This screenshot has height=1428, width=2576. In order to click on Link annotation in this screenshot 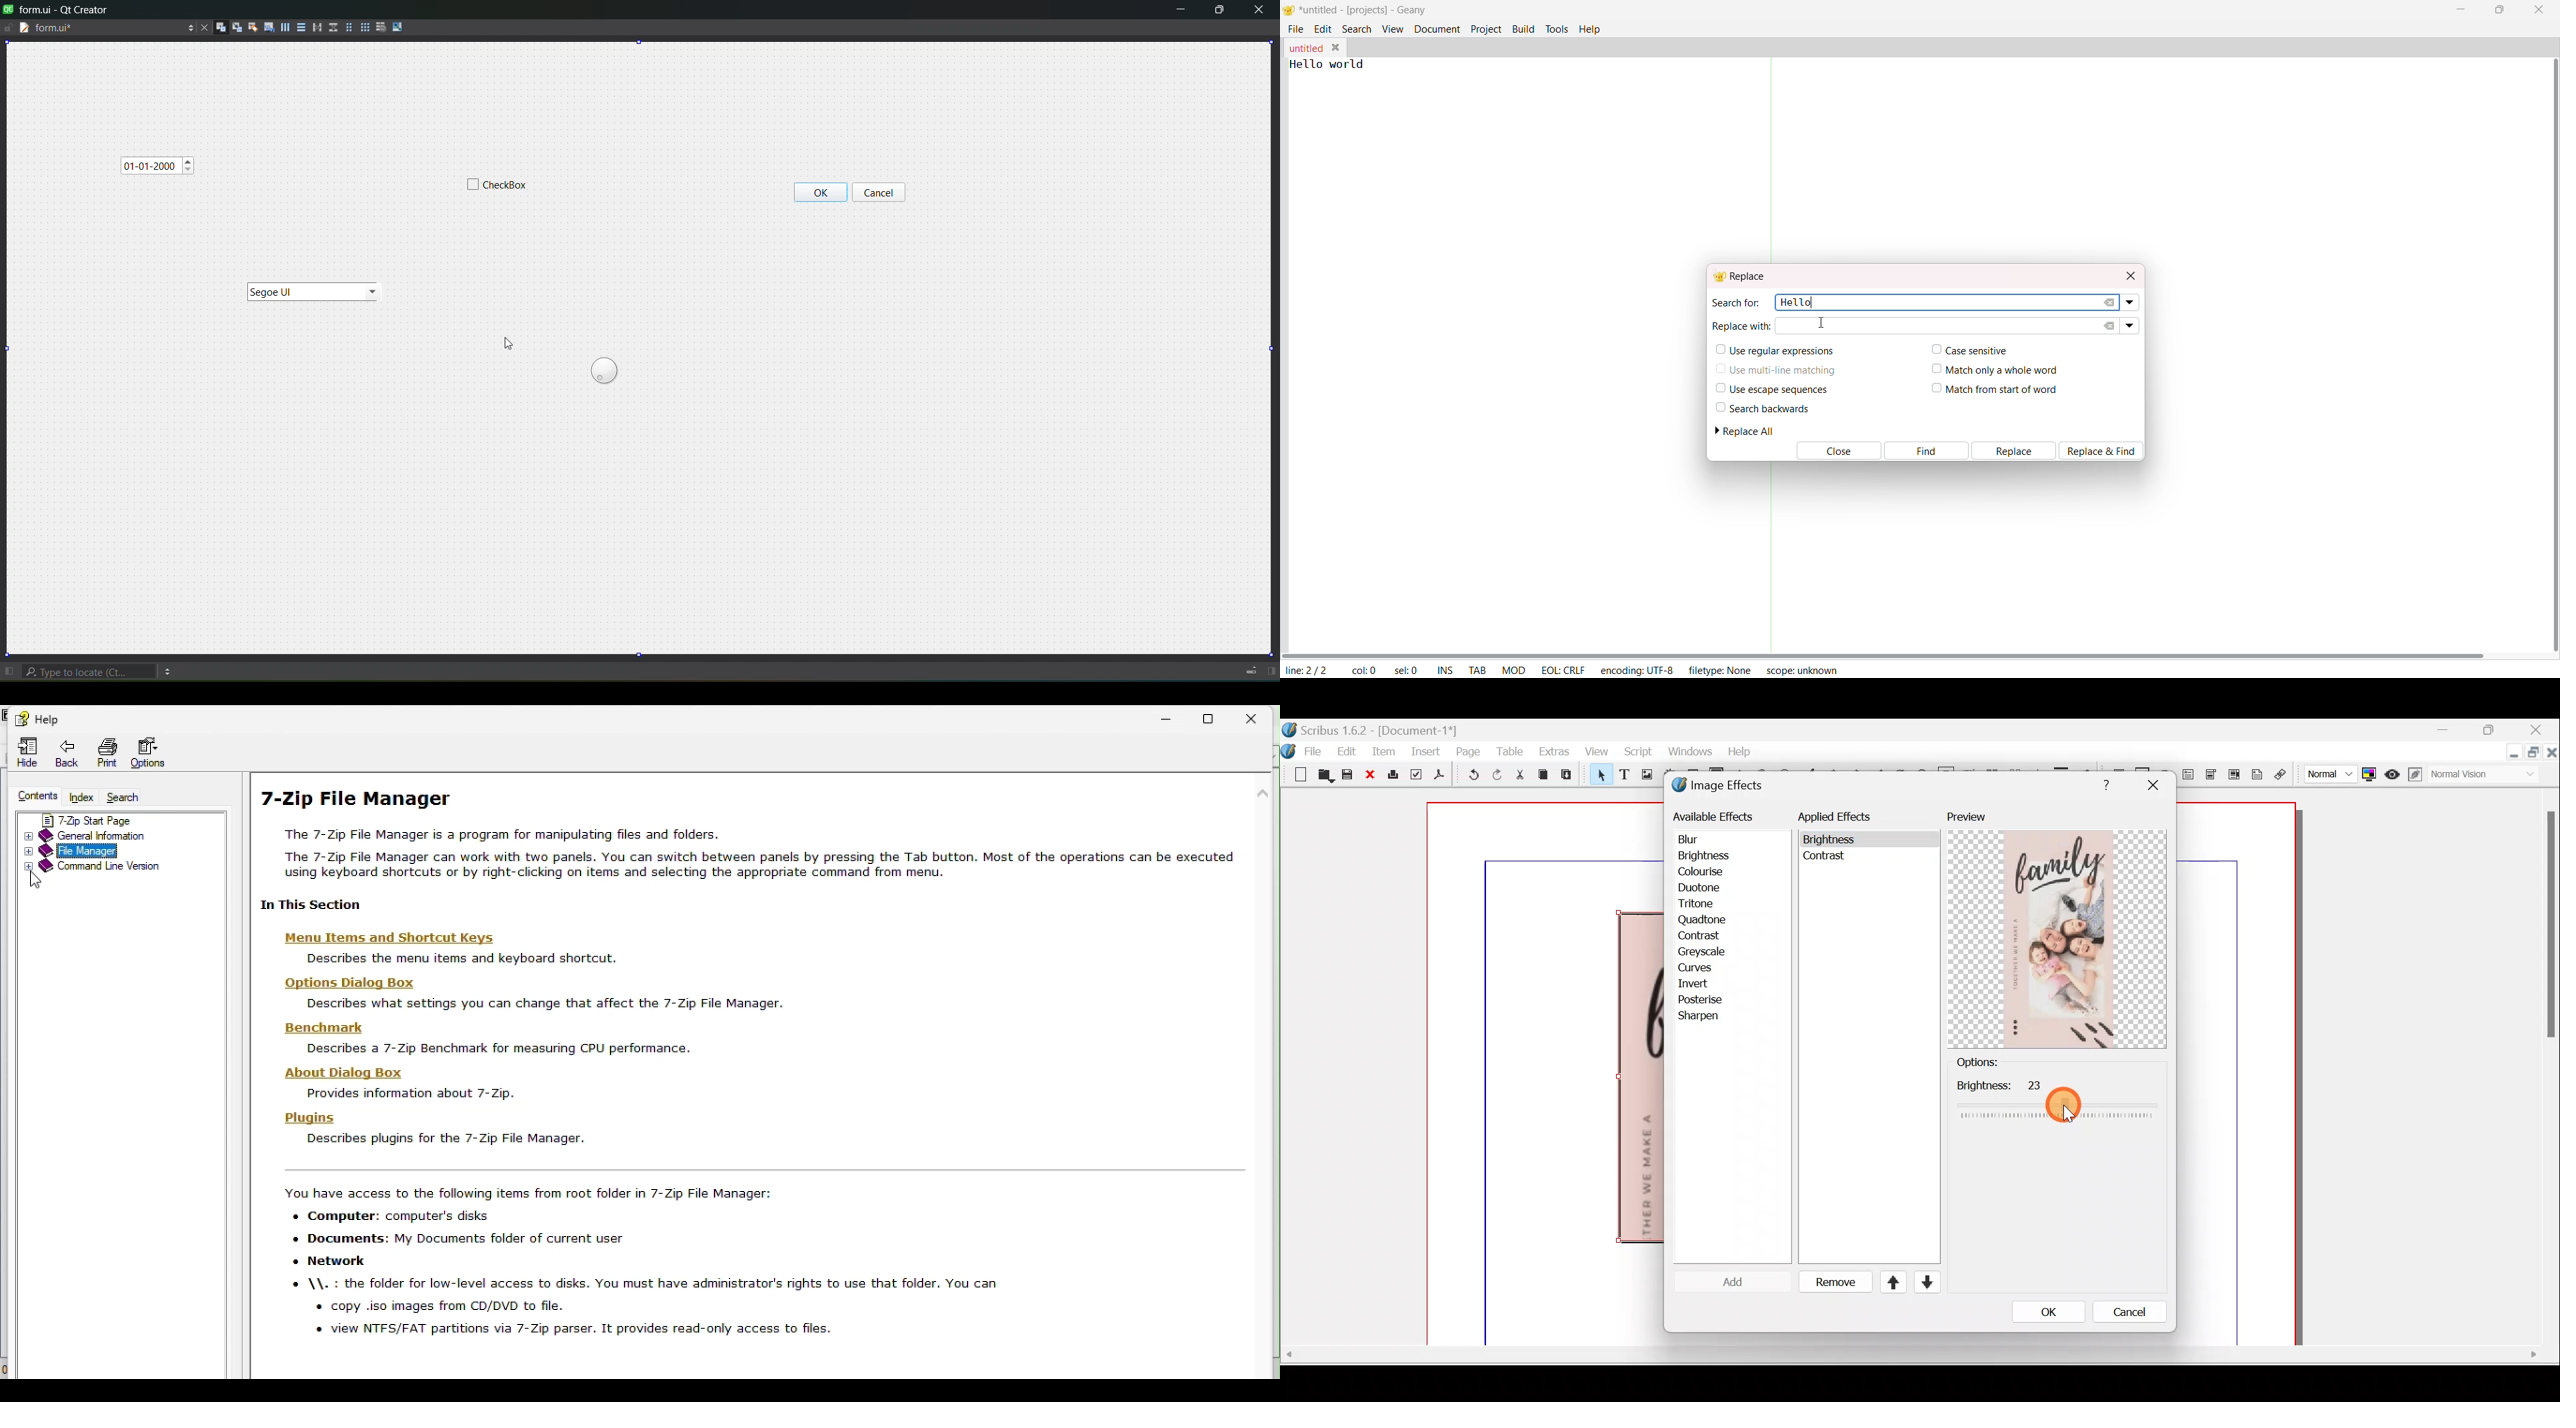, I will do `click(2282, 775)`.